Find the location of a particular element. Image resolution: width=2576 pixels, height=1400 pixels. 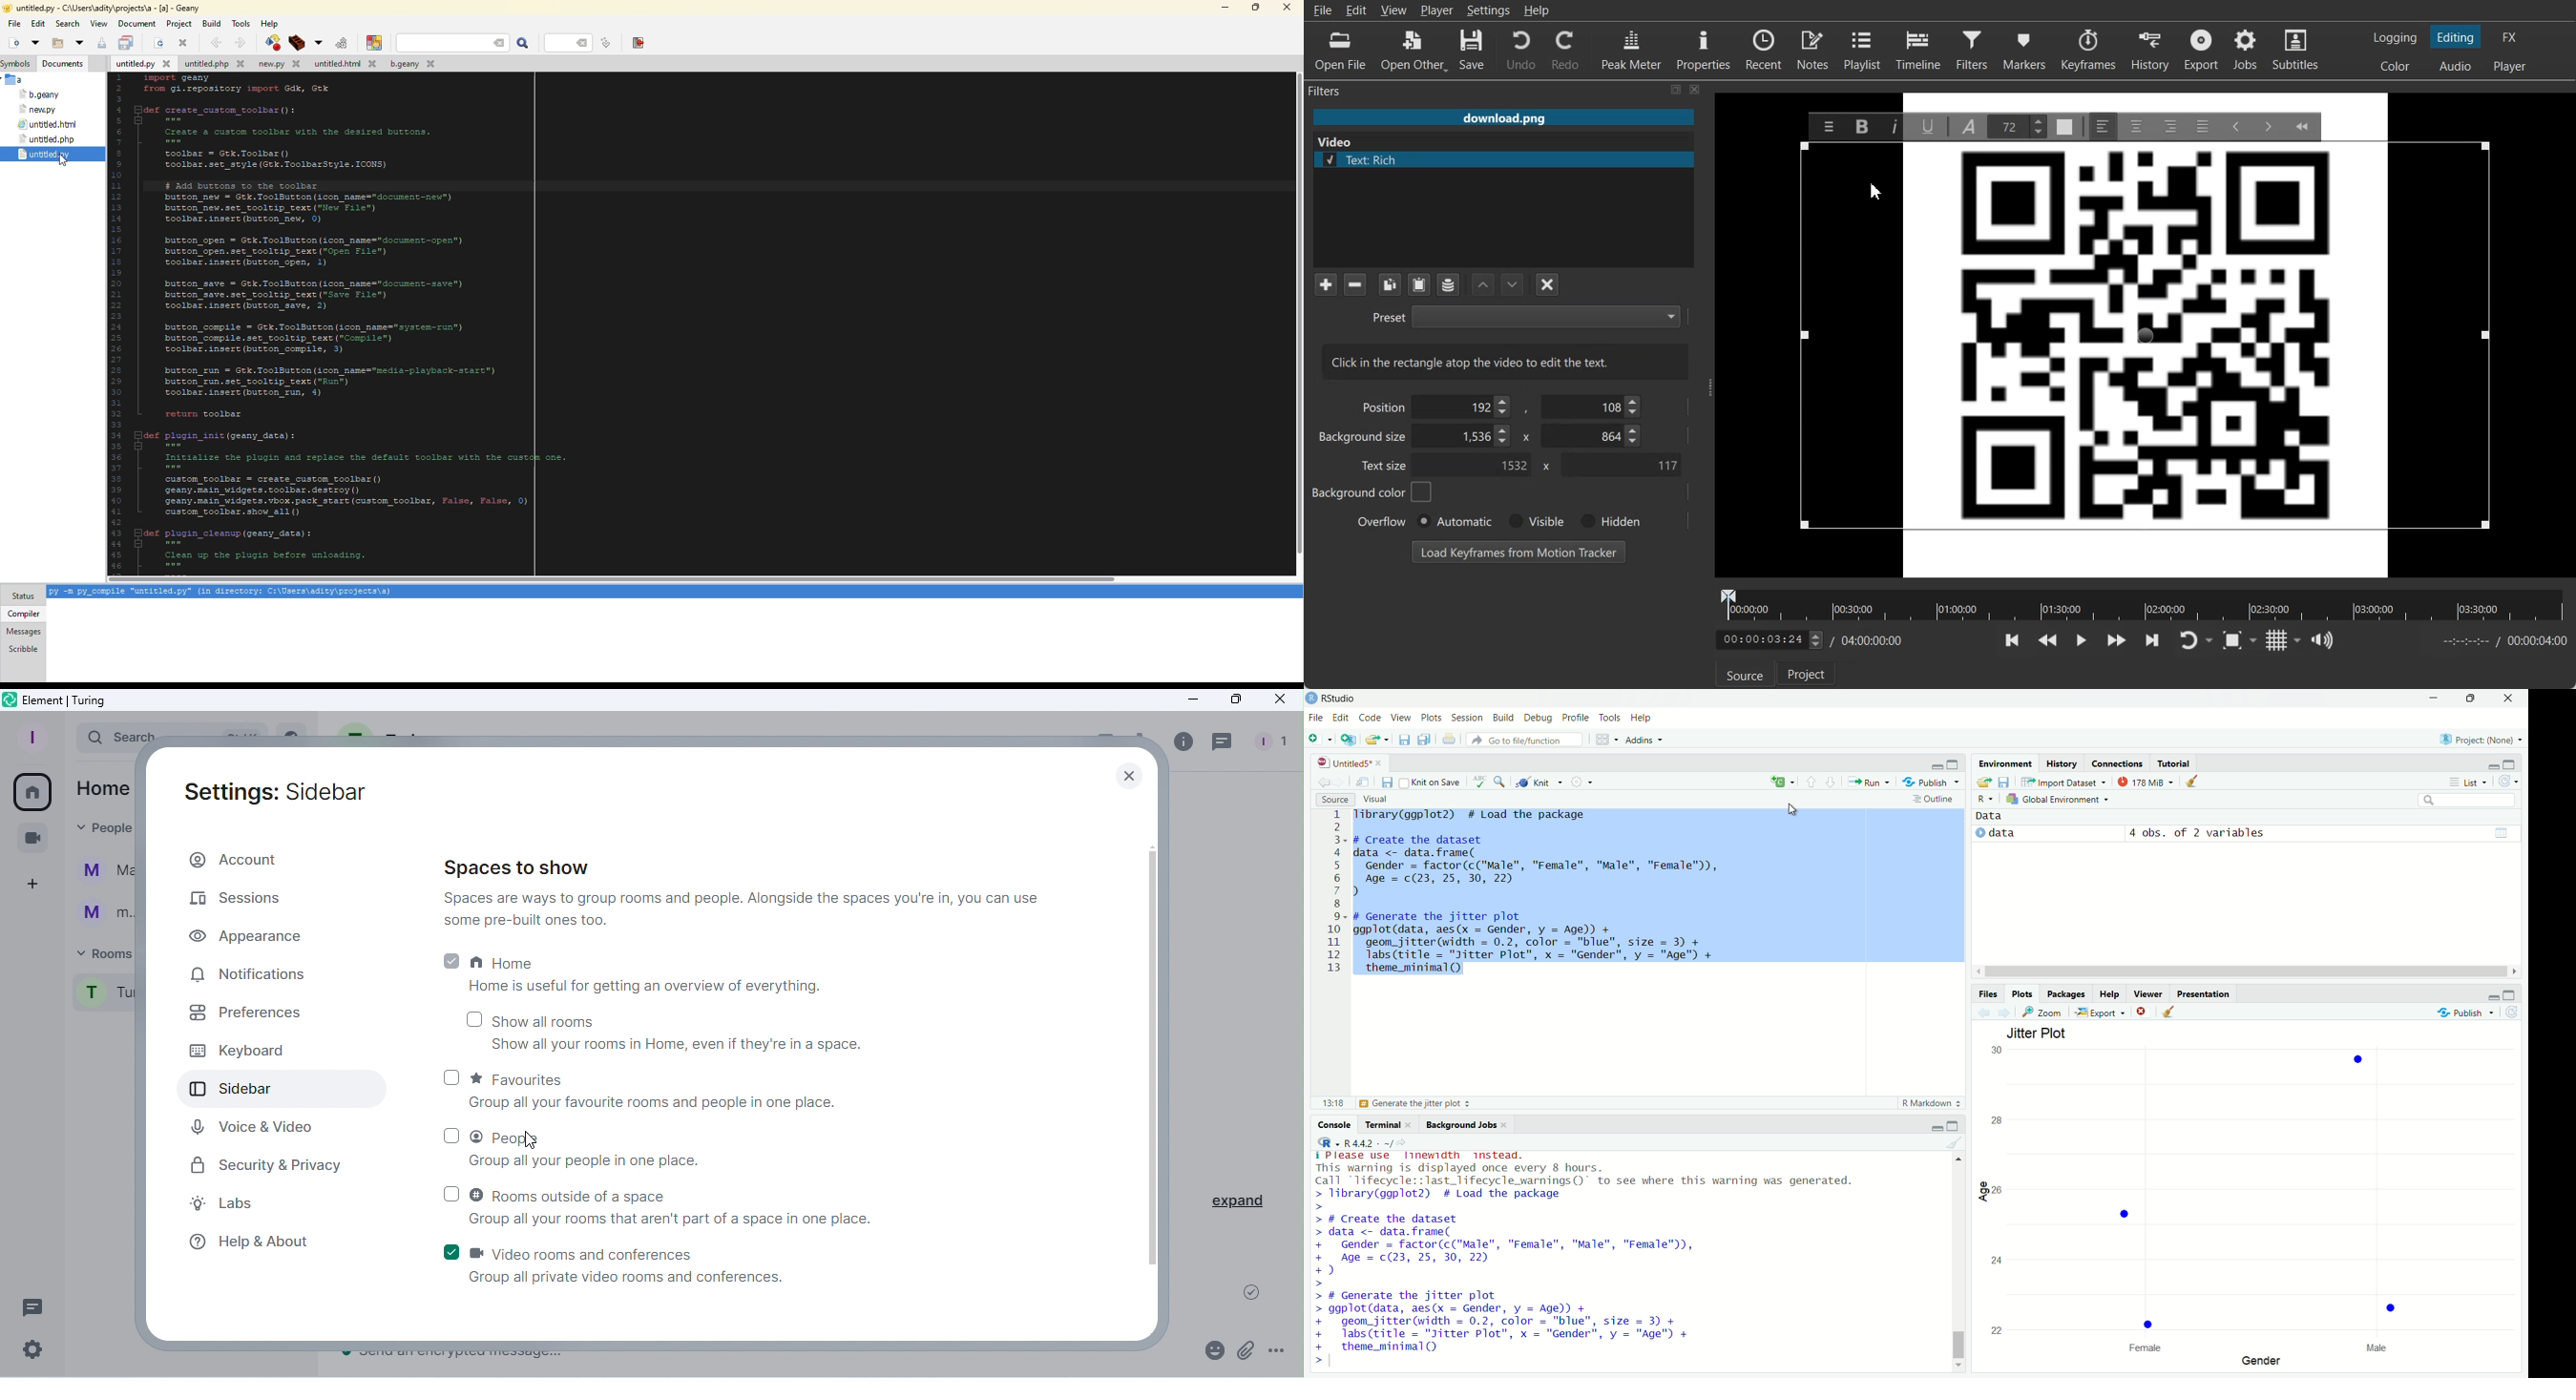

prompt cursor is located at coordinates (1315, 1365).